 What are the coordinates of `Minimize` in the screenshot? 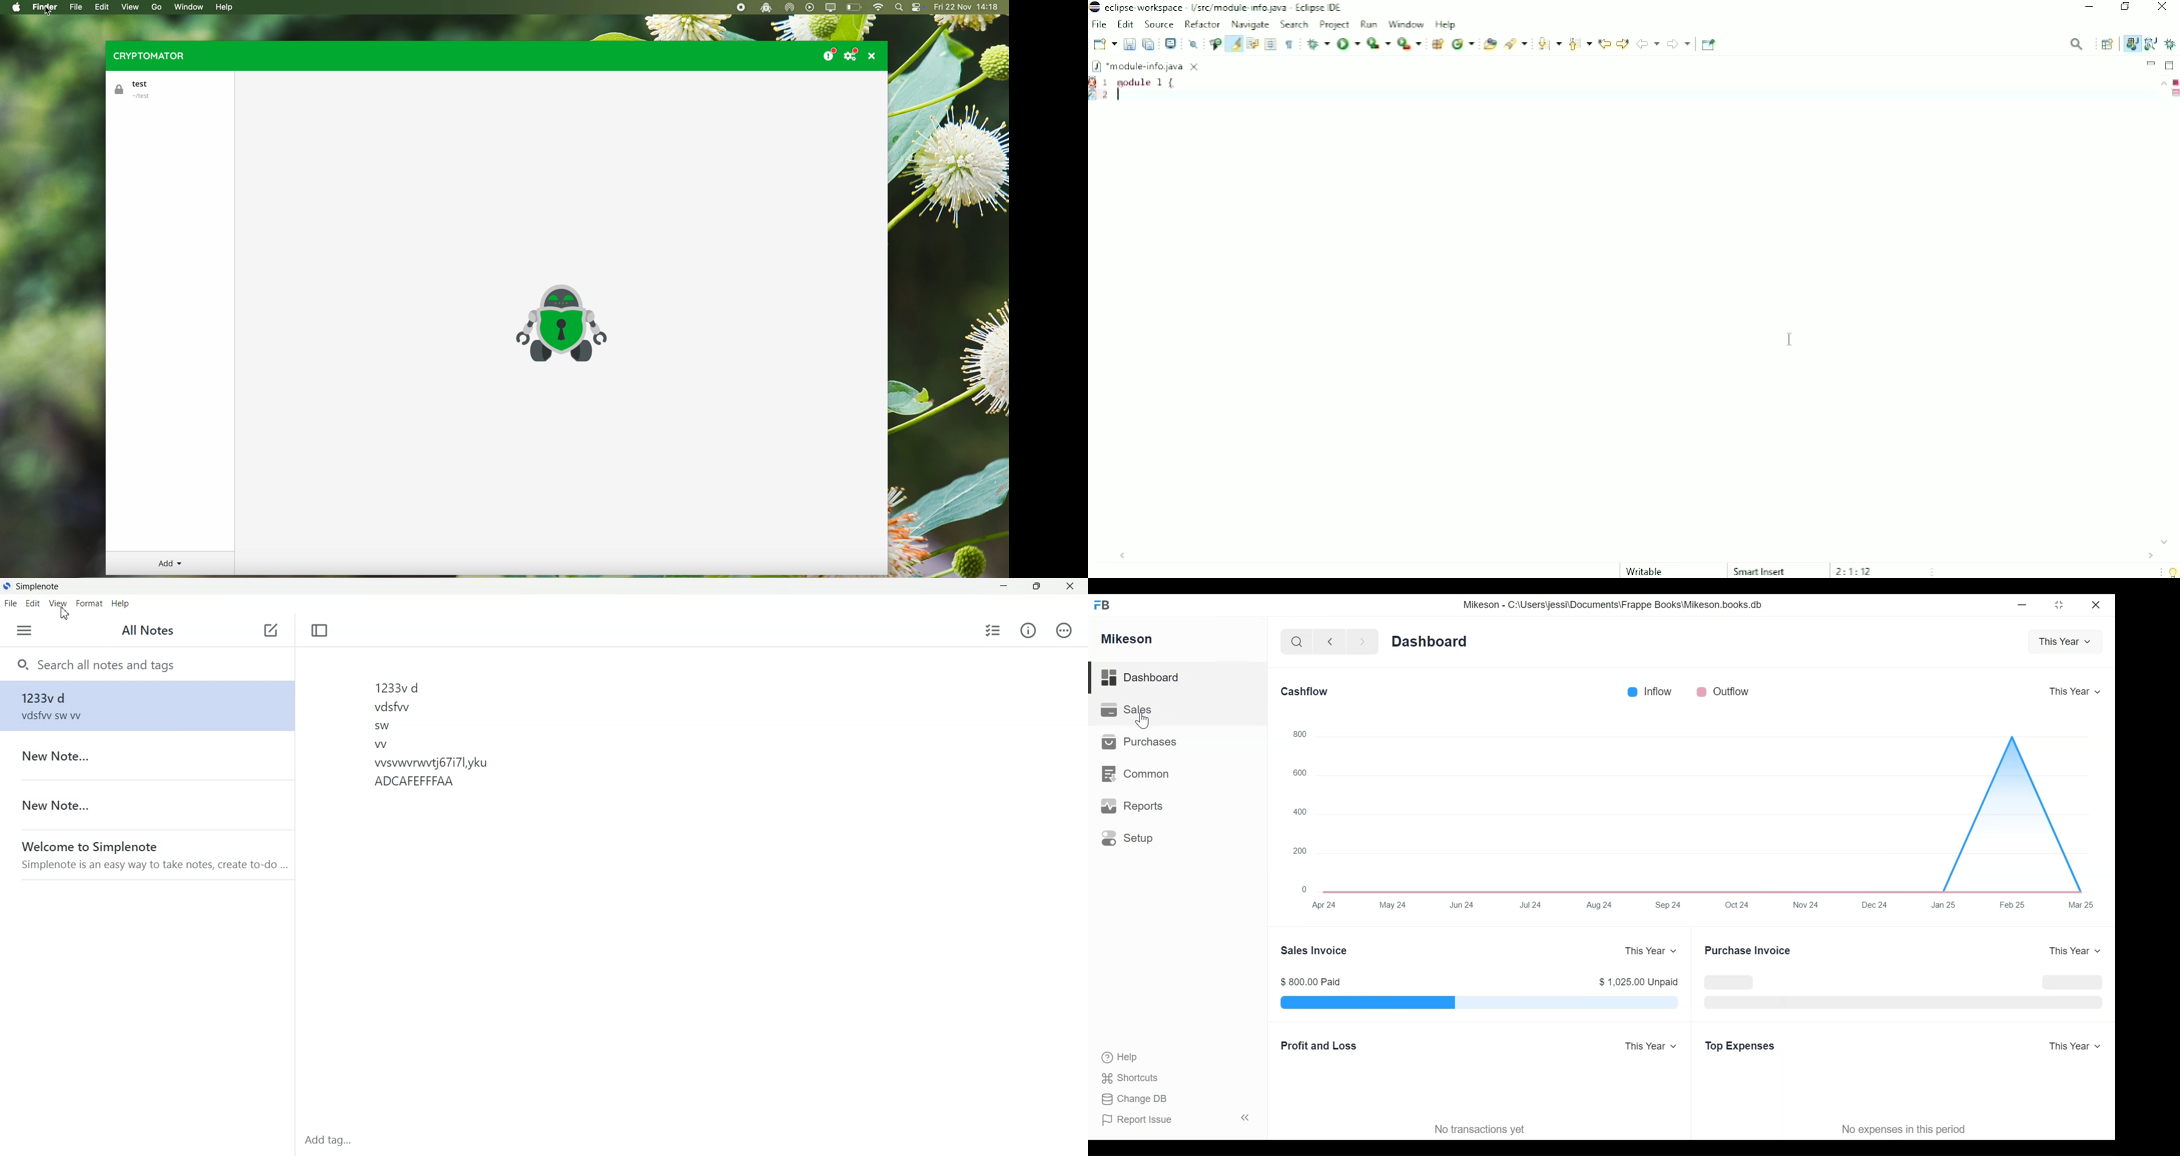 It's located at (1003, 585).